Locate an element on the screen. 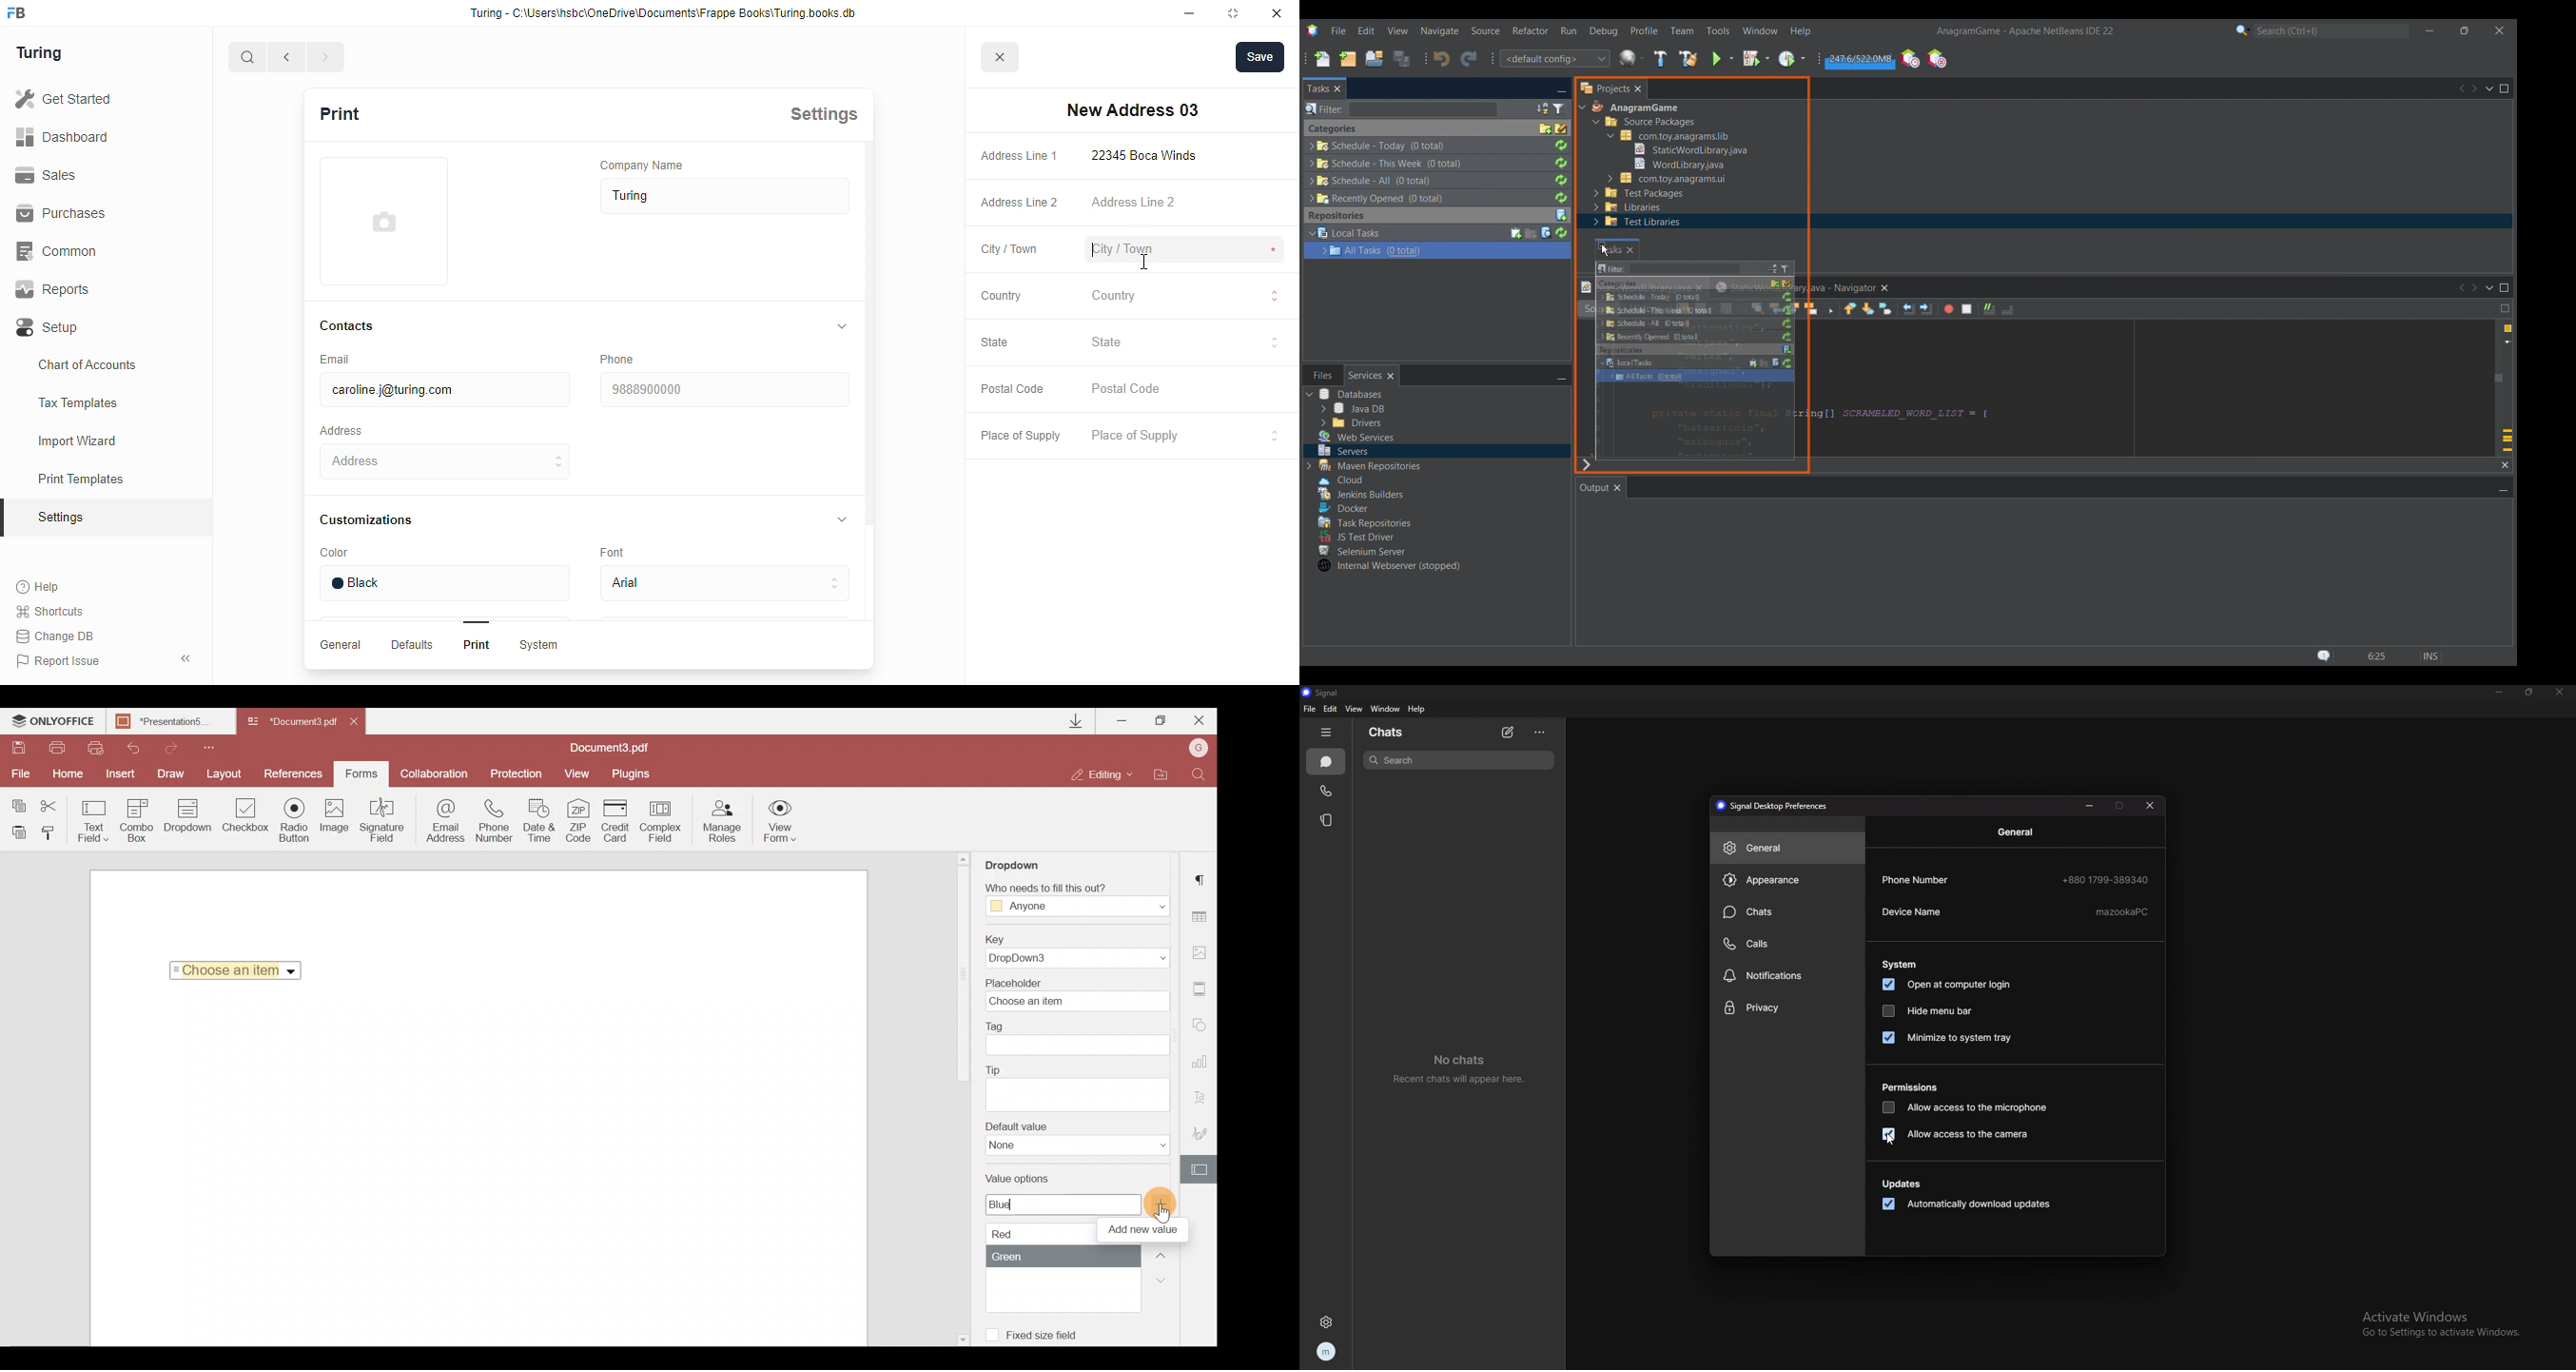 The height and width of the screenshot is (1372, 2576). 9888900000 is located at coordinates (723, 390).